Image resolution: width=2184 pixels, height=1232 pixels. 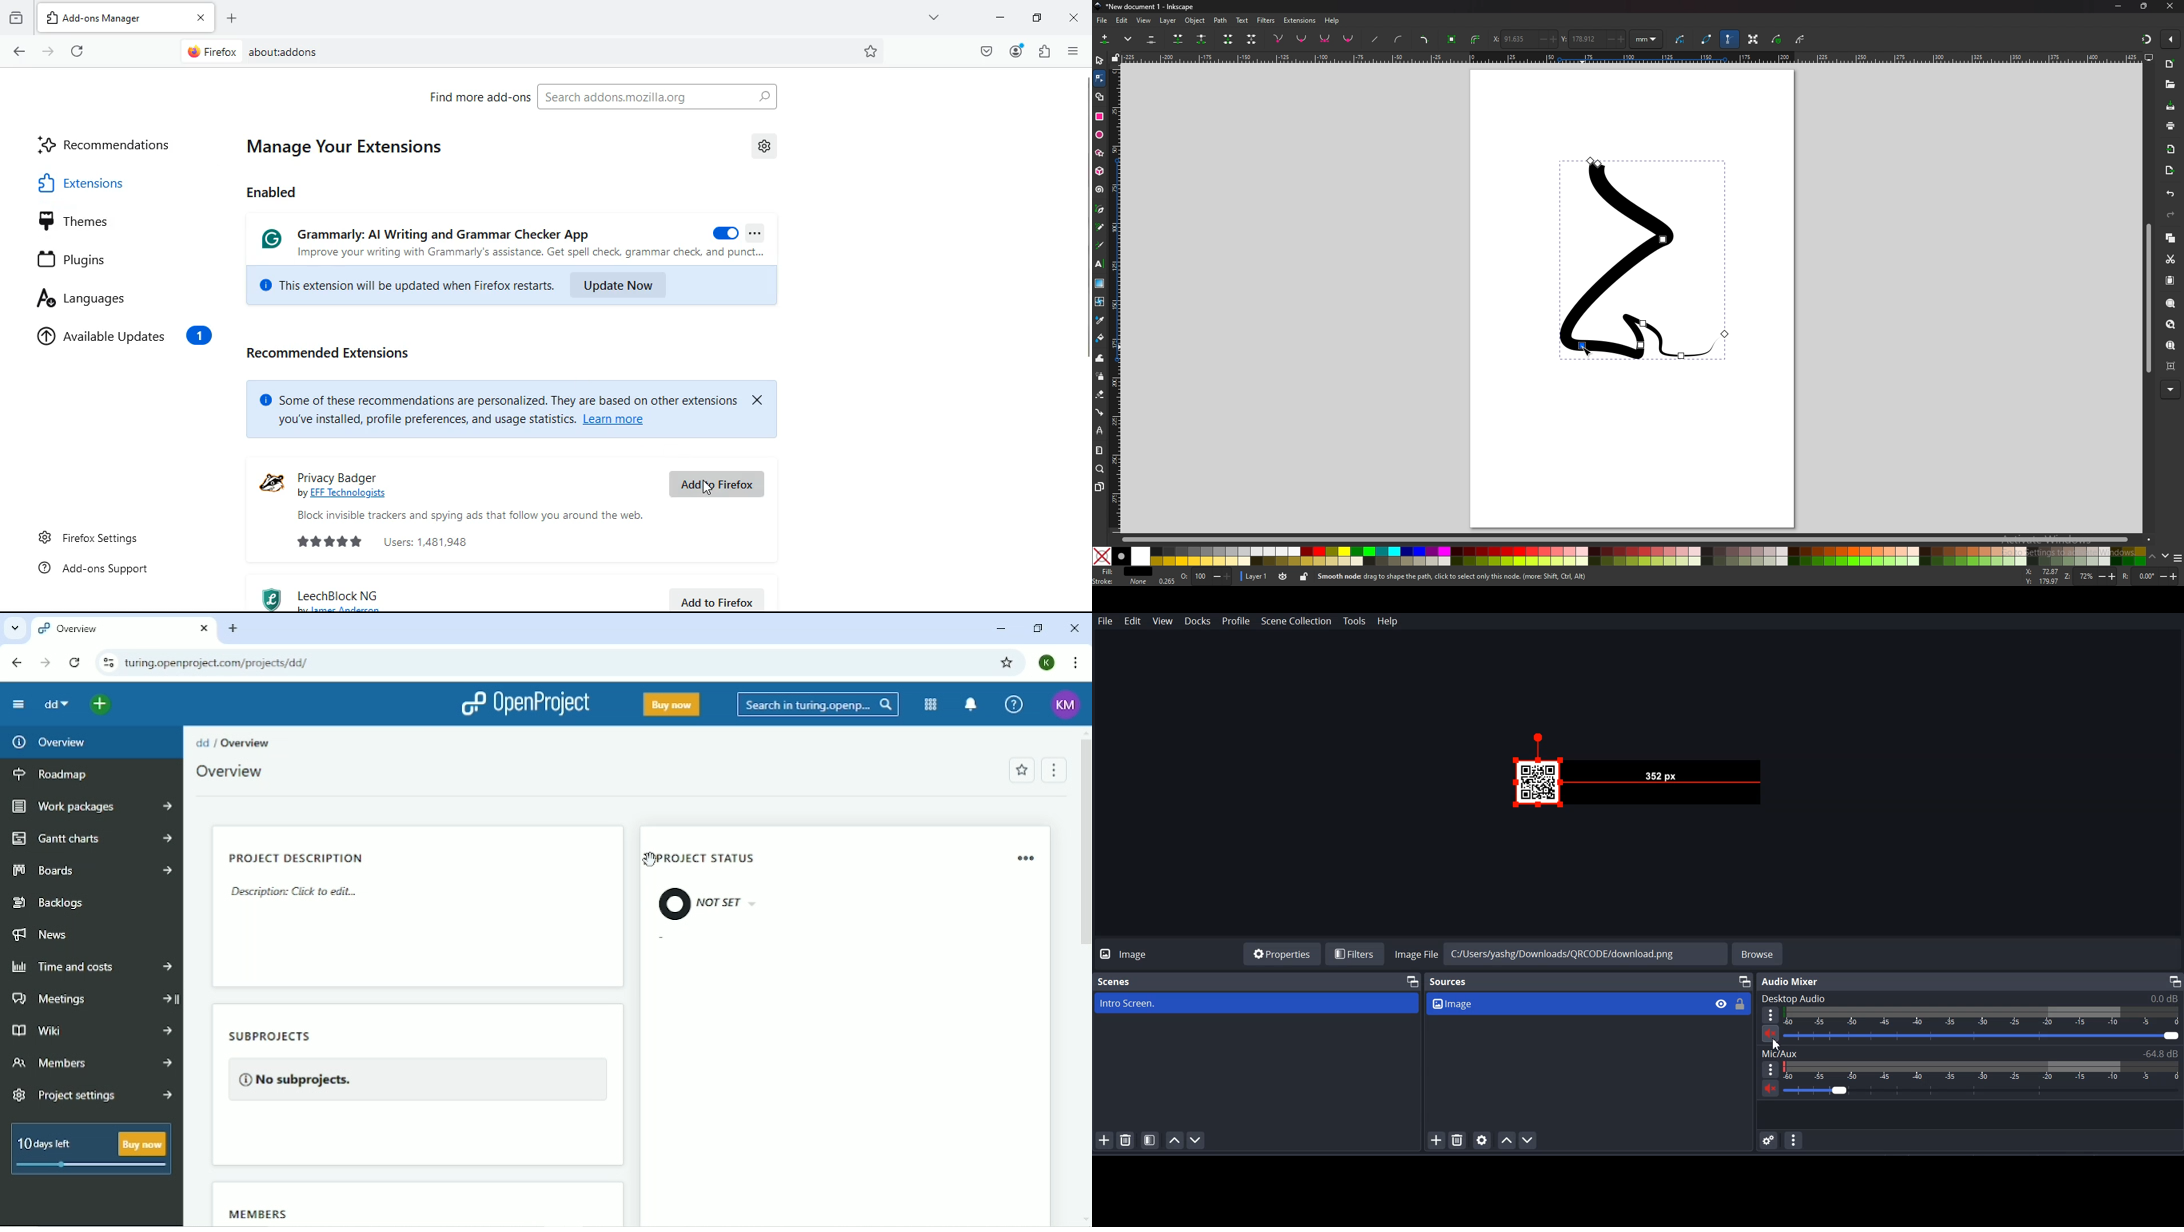 What do you see at coordinates (343, 146) in the screenshot?
I see `manage your extensions` at bounding box center [343, 146].